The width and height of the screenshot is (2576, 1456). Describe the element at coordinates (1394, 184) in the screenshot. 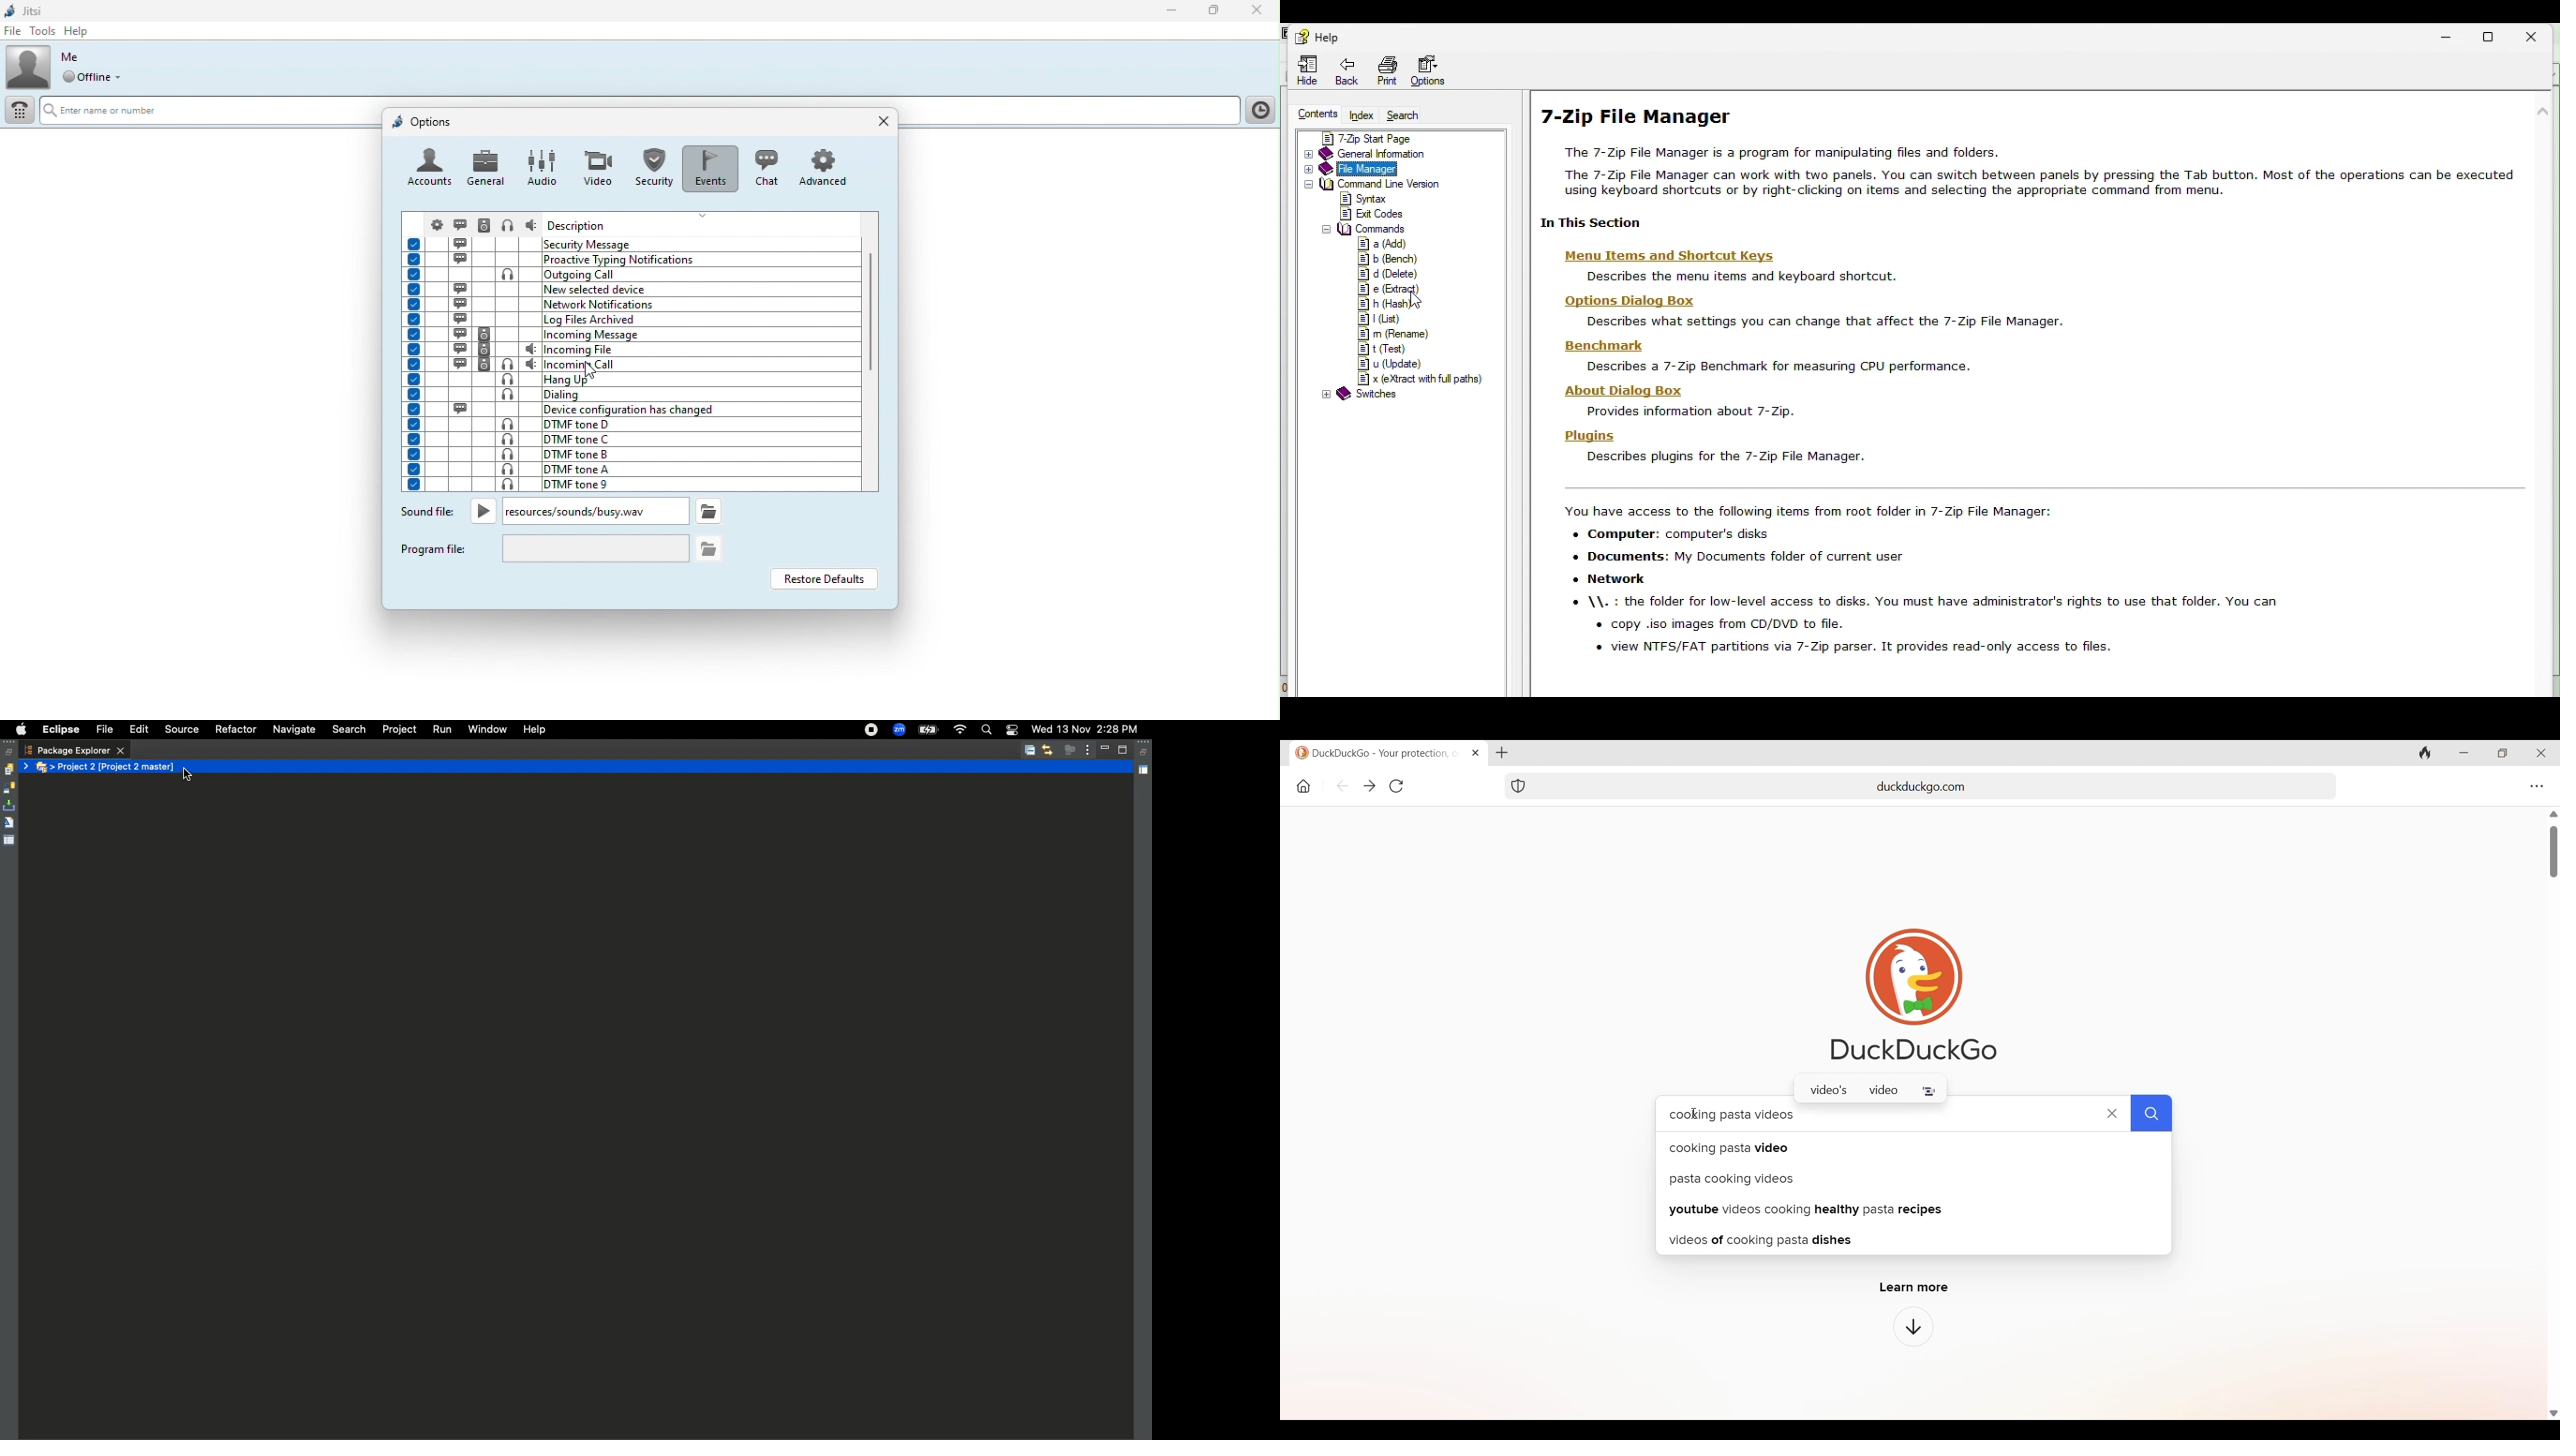

I see `Command line version` at that location.